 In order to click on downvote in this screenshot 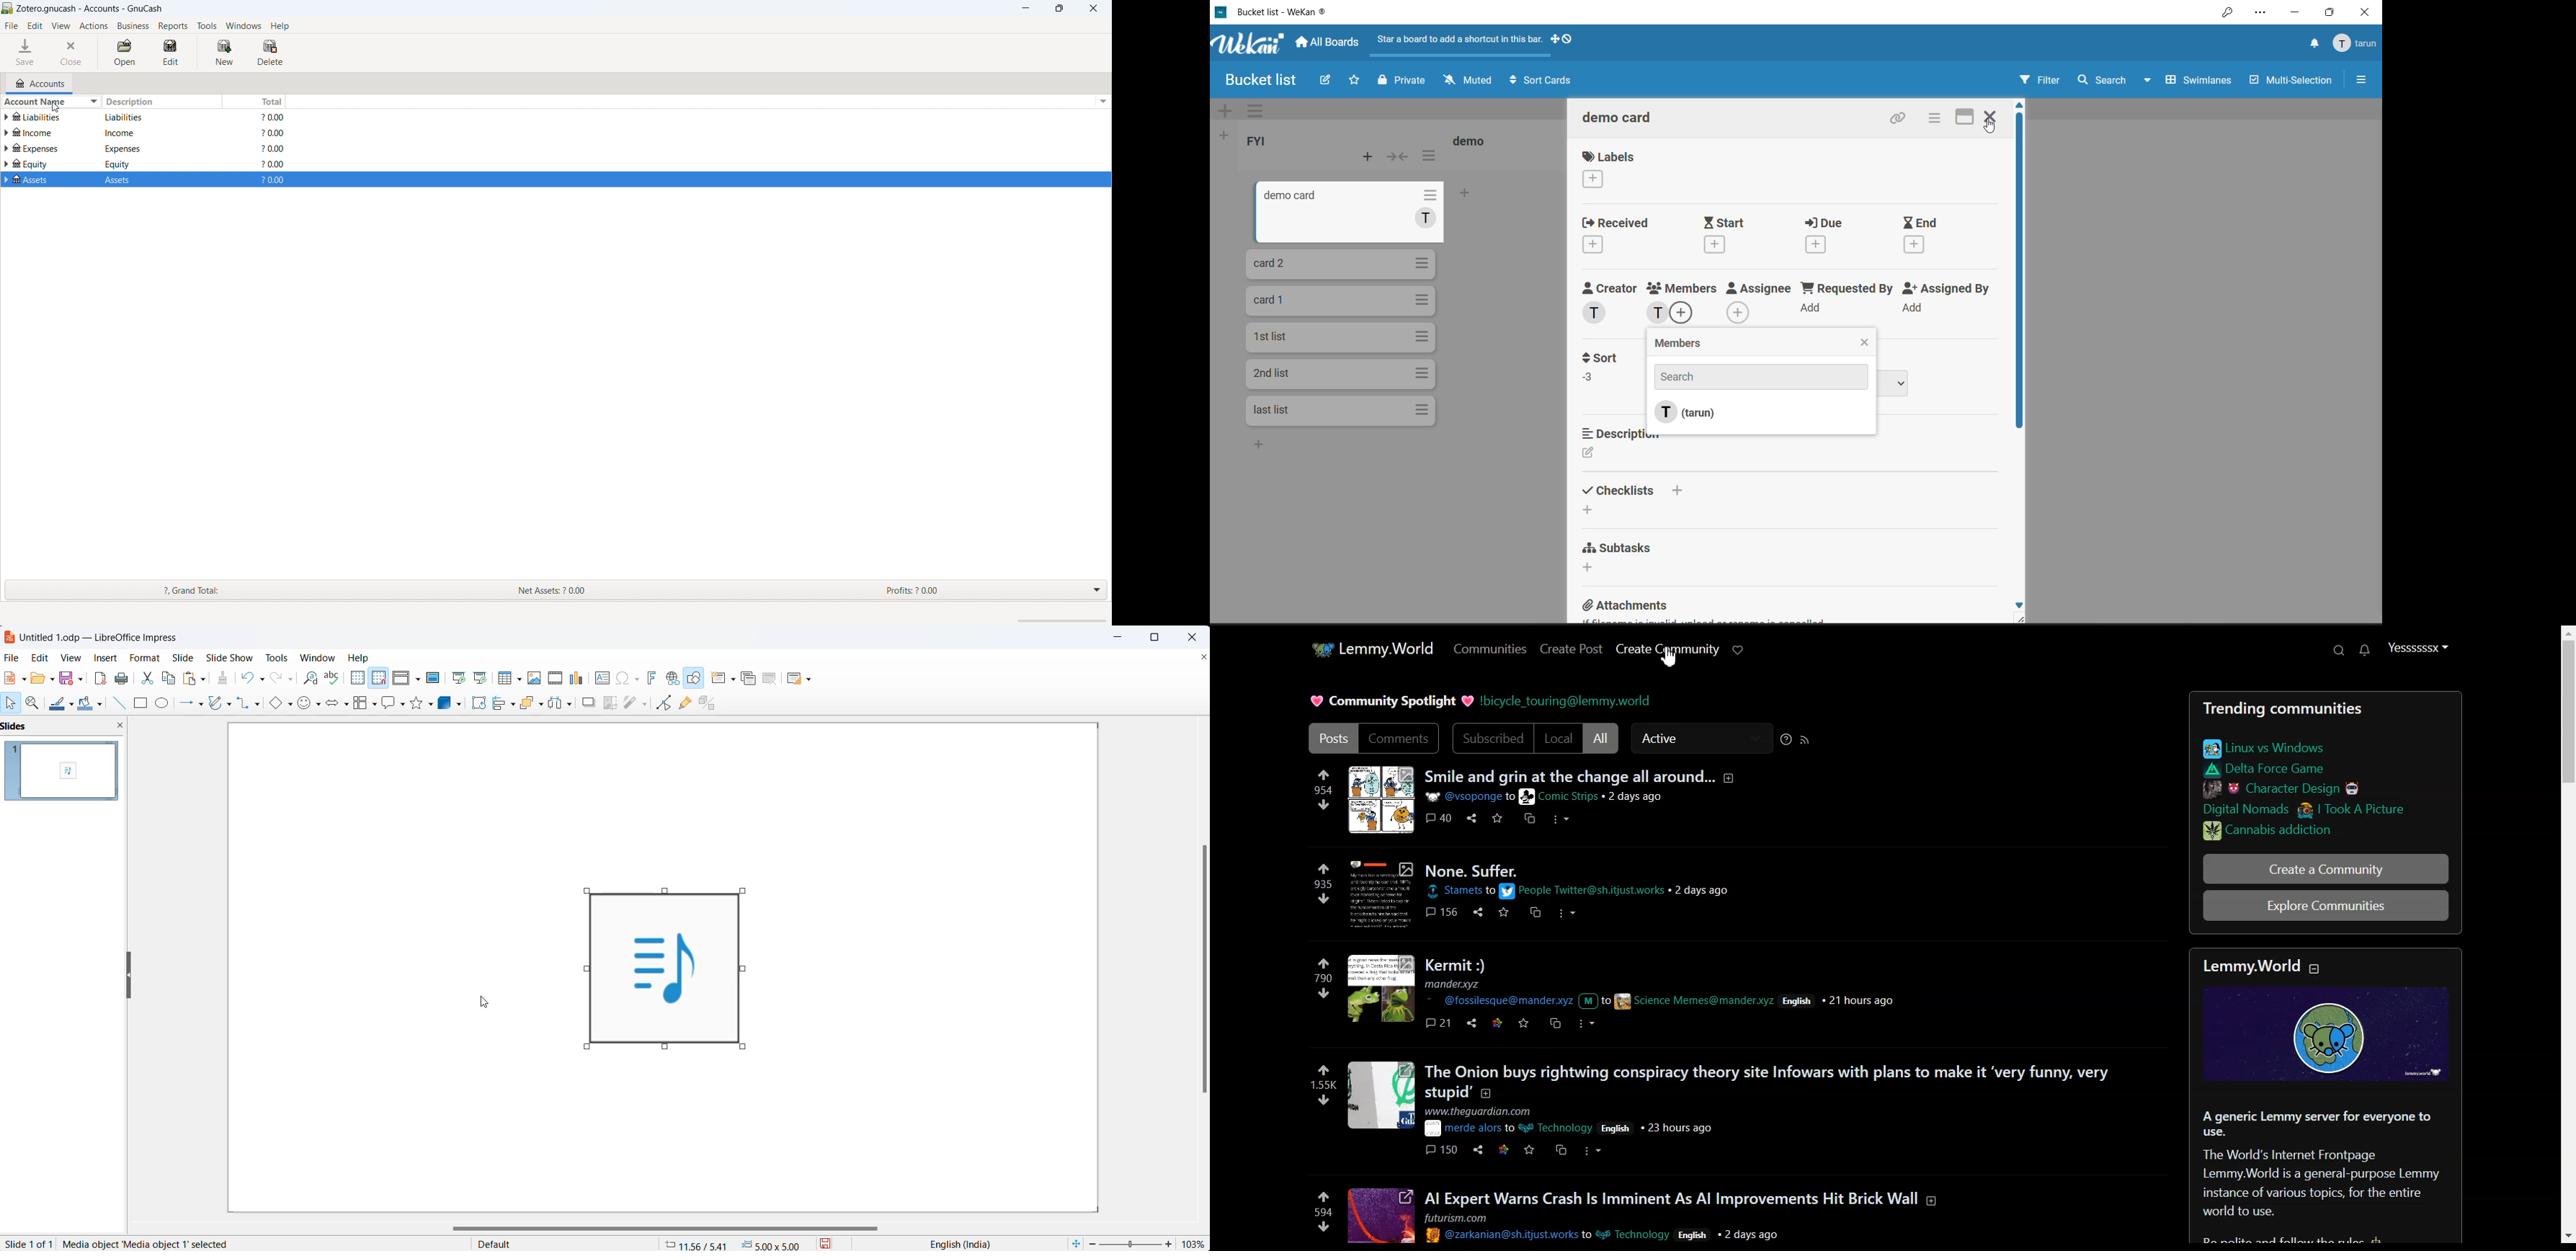, I will do `click(1324, 993)`.